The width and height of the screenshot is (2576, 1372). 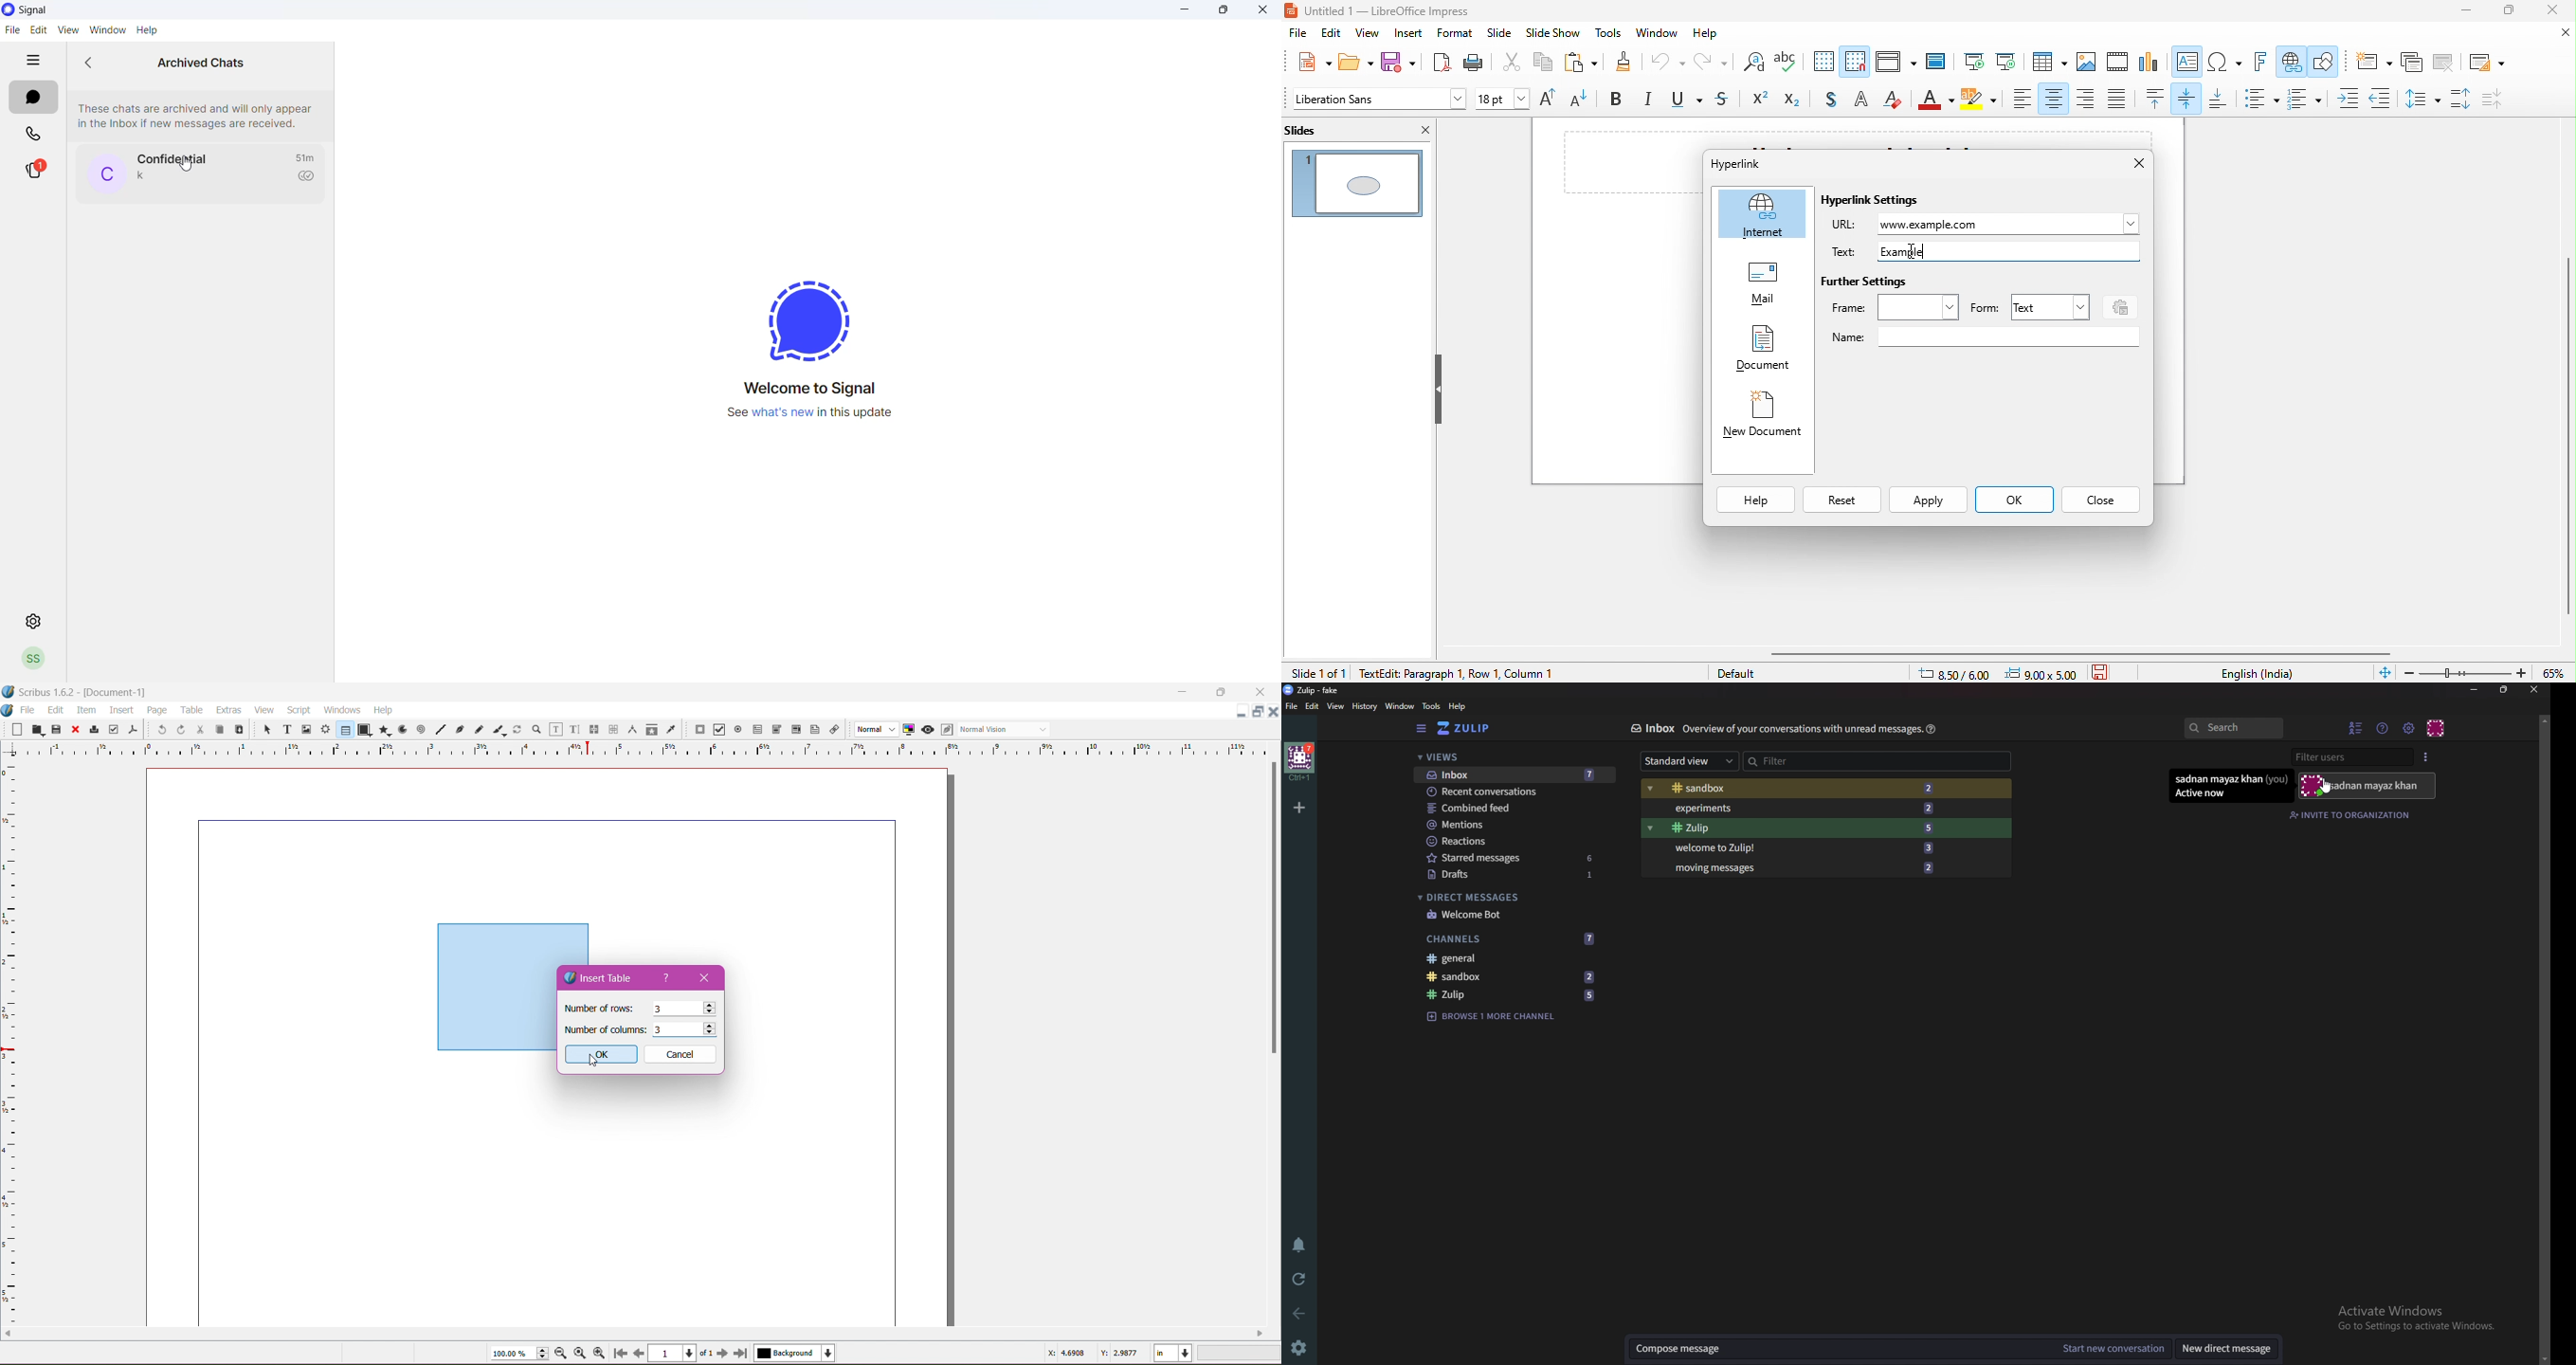 I want to click on Tooltip, so click(x=2231, y=786).